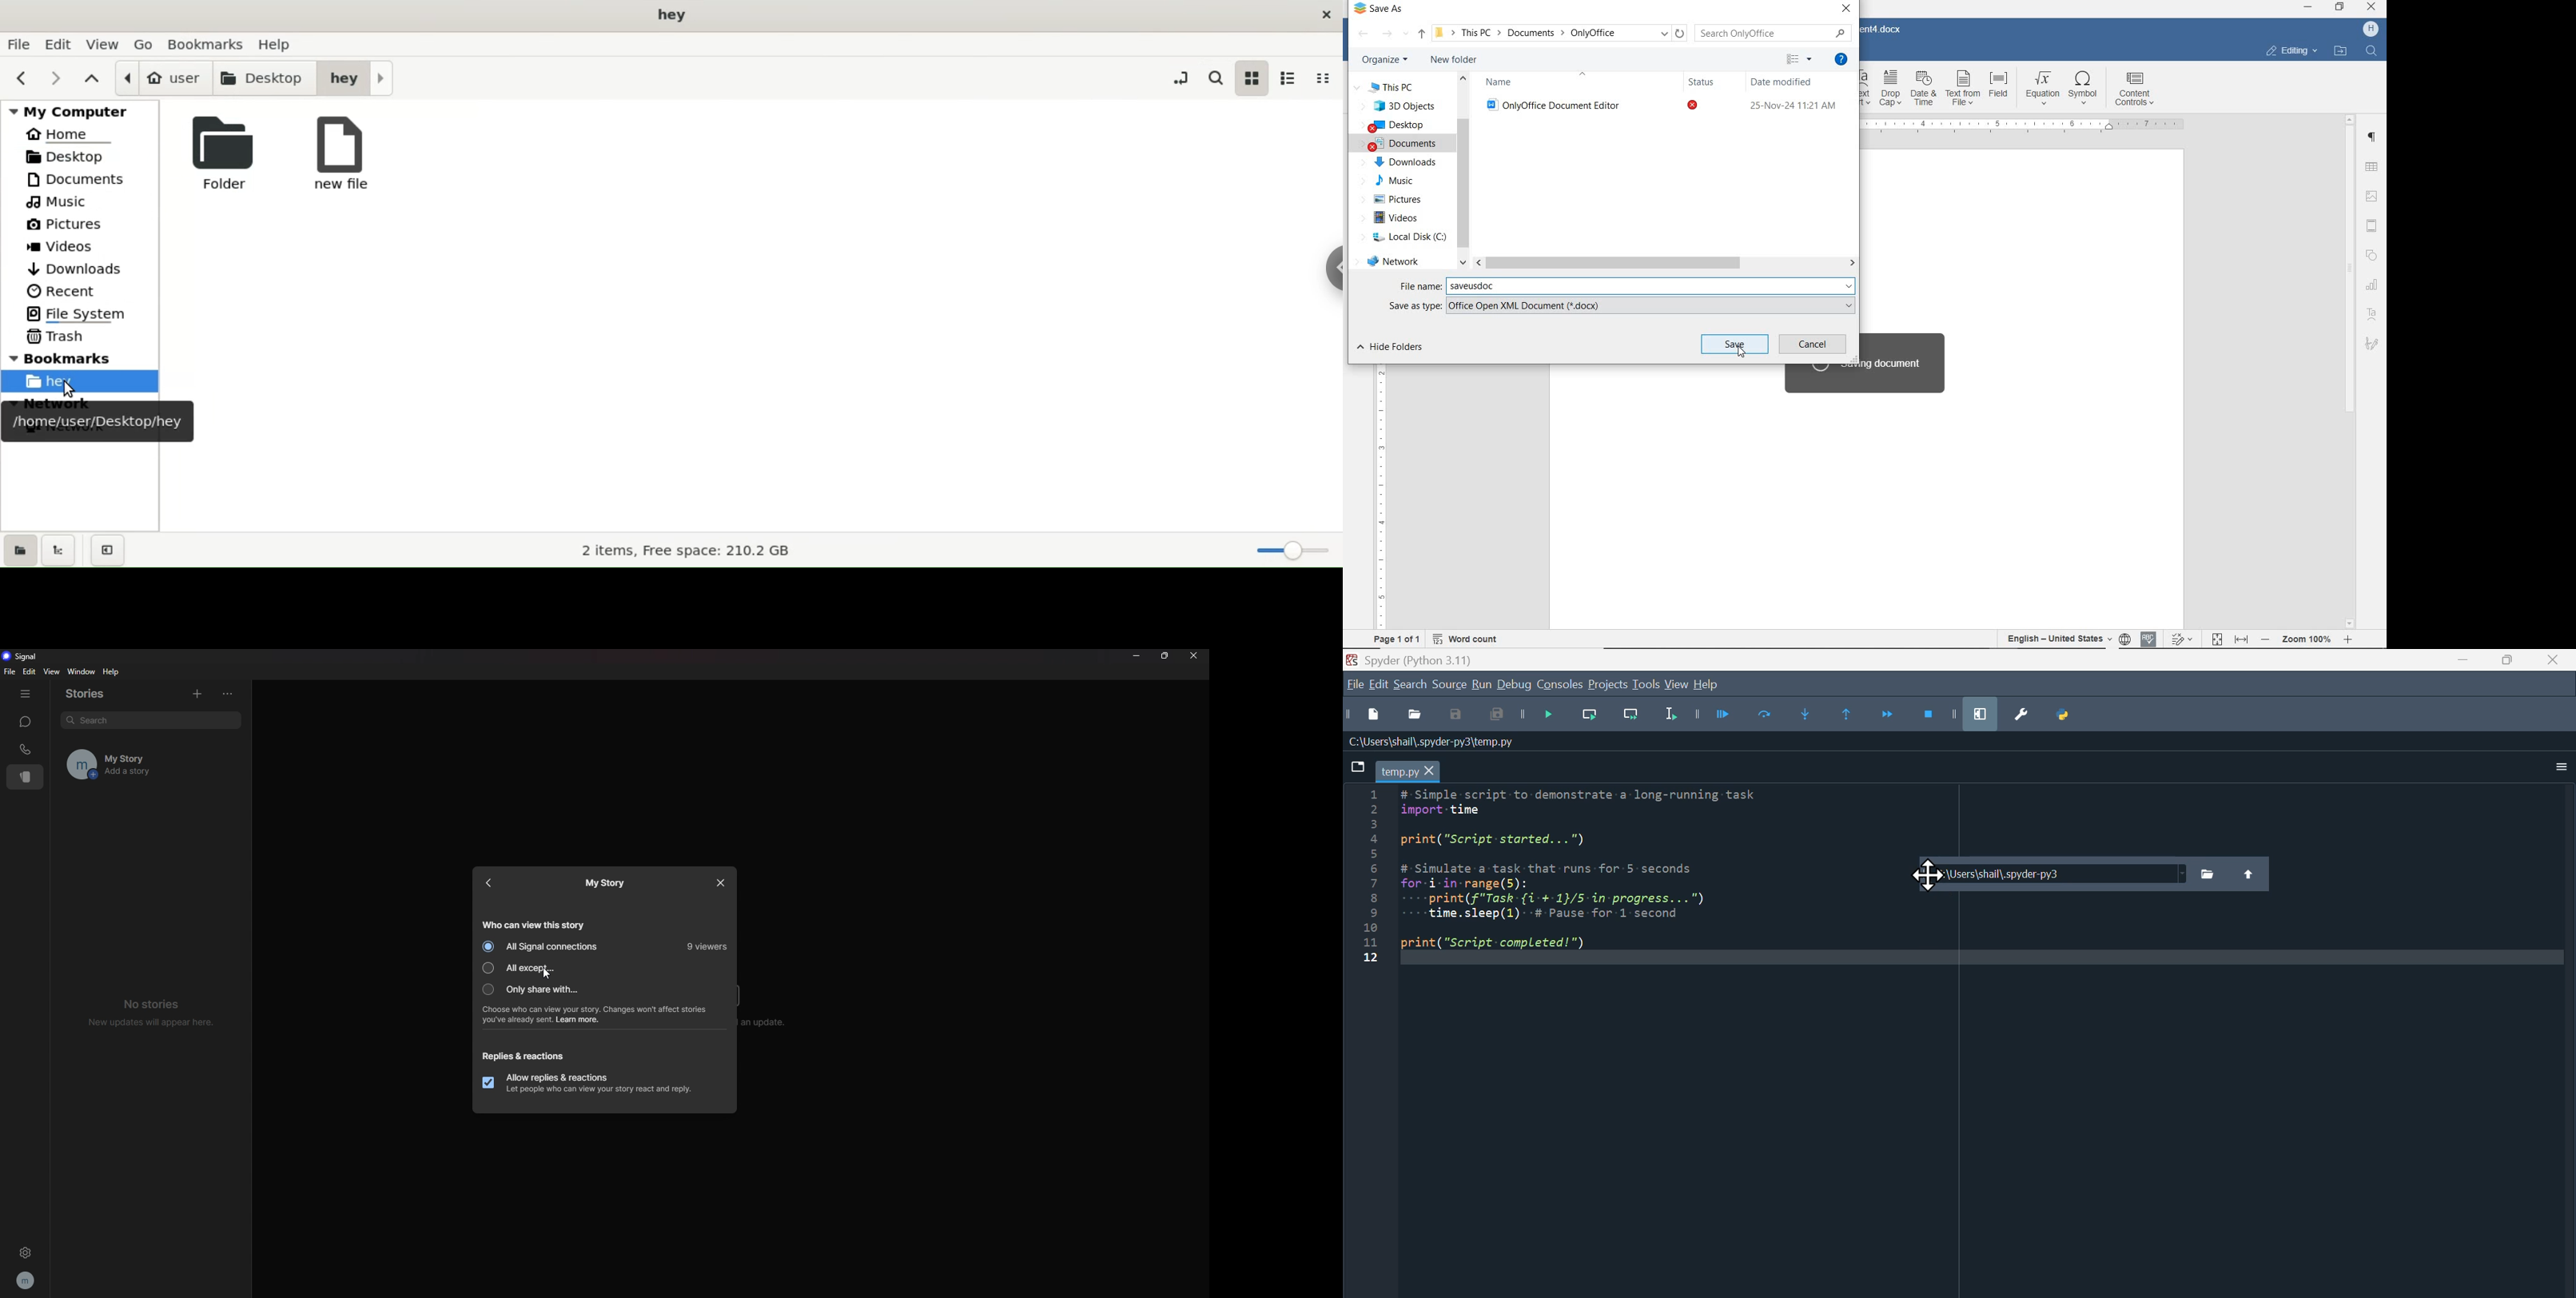 The width and height of the screenshot is (2576, 1316). I want to click on editing, so click(2293, 50).